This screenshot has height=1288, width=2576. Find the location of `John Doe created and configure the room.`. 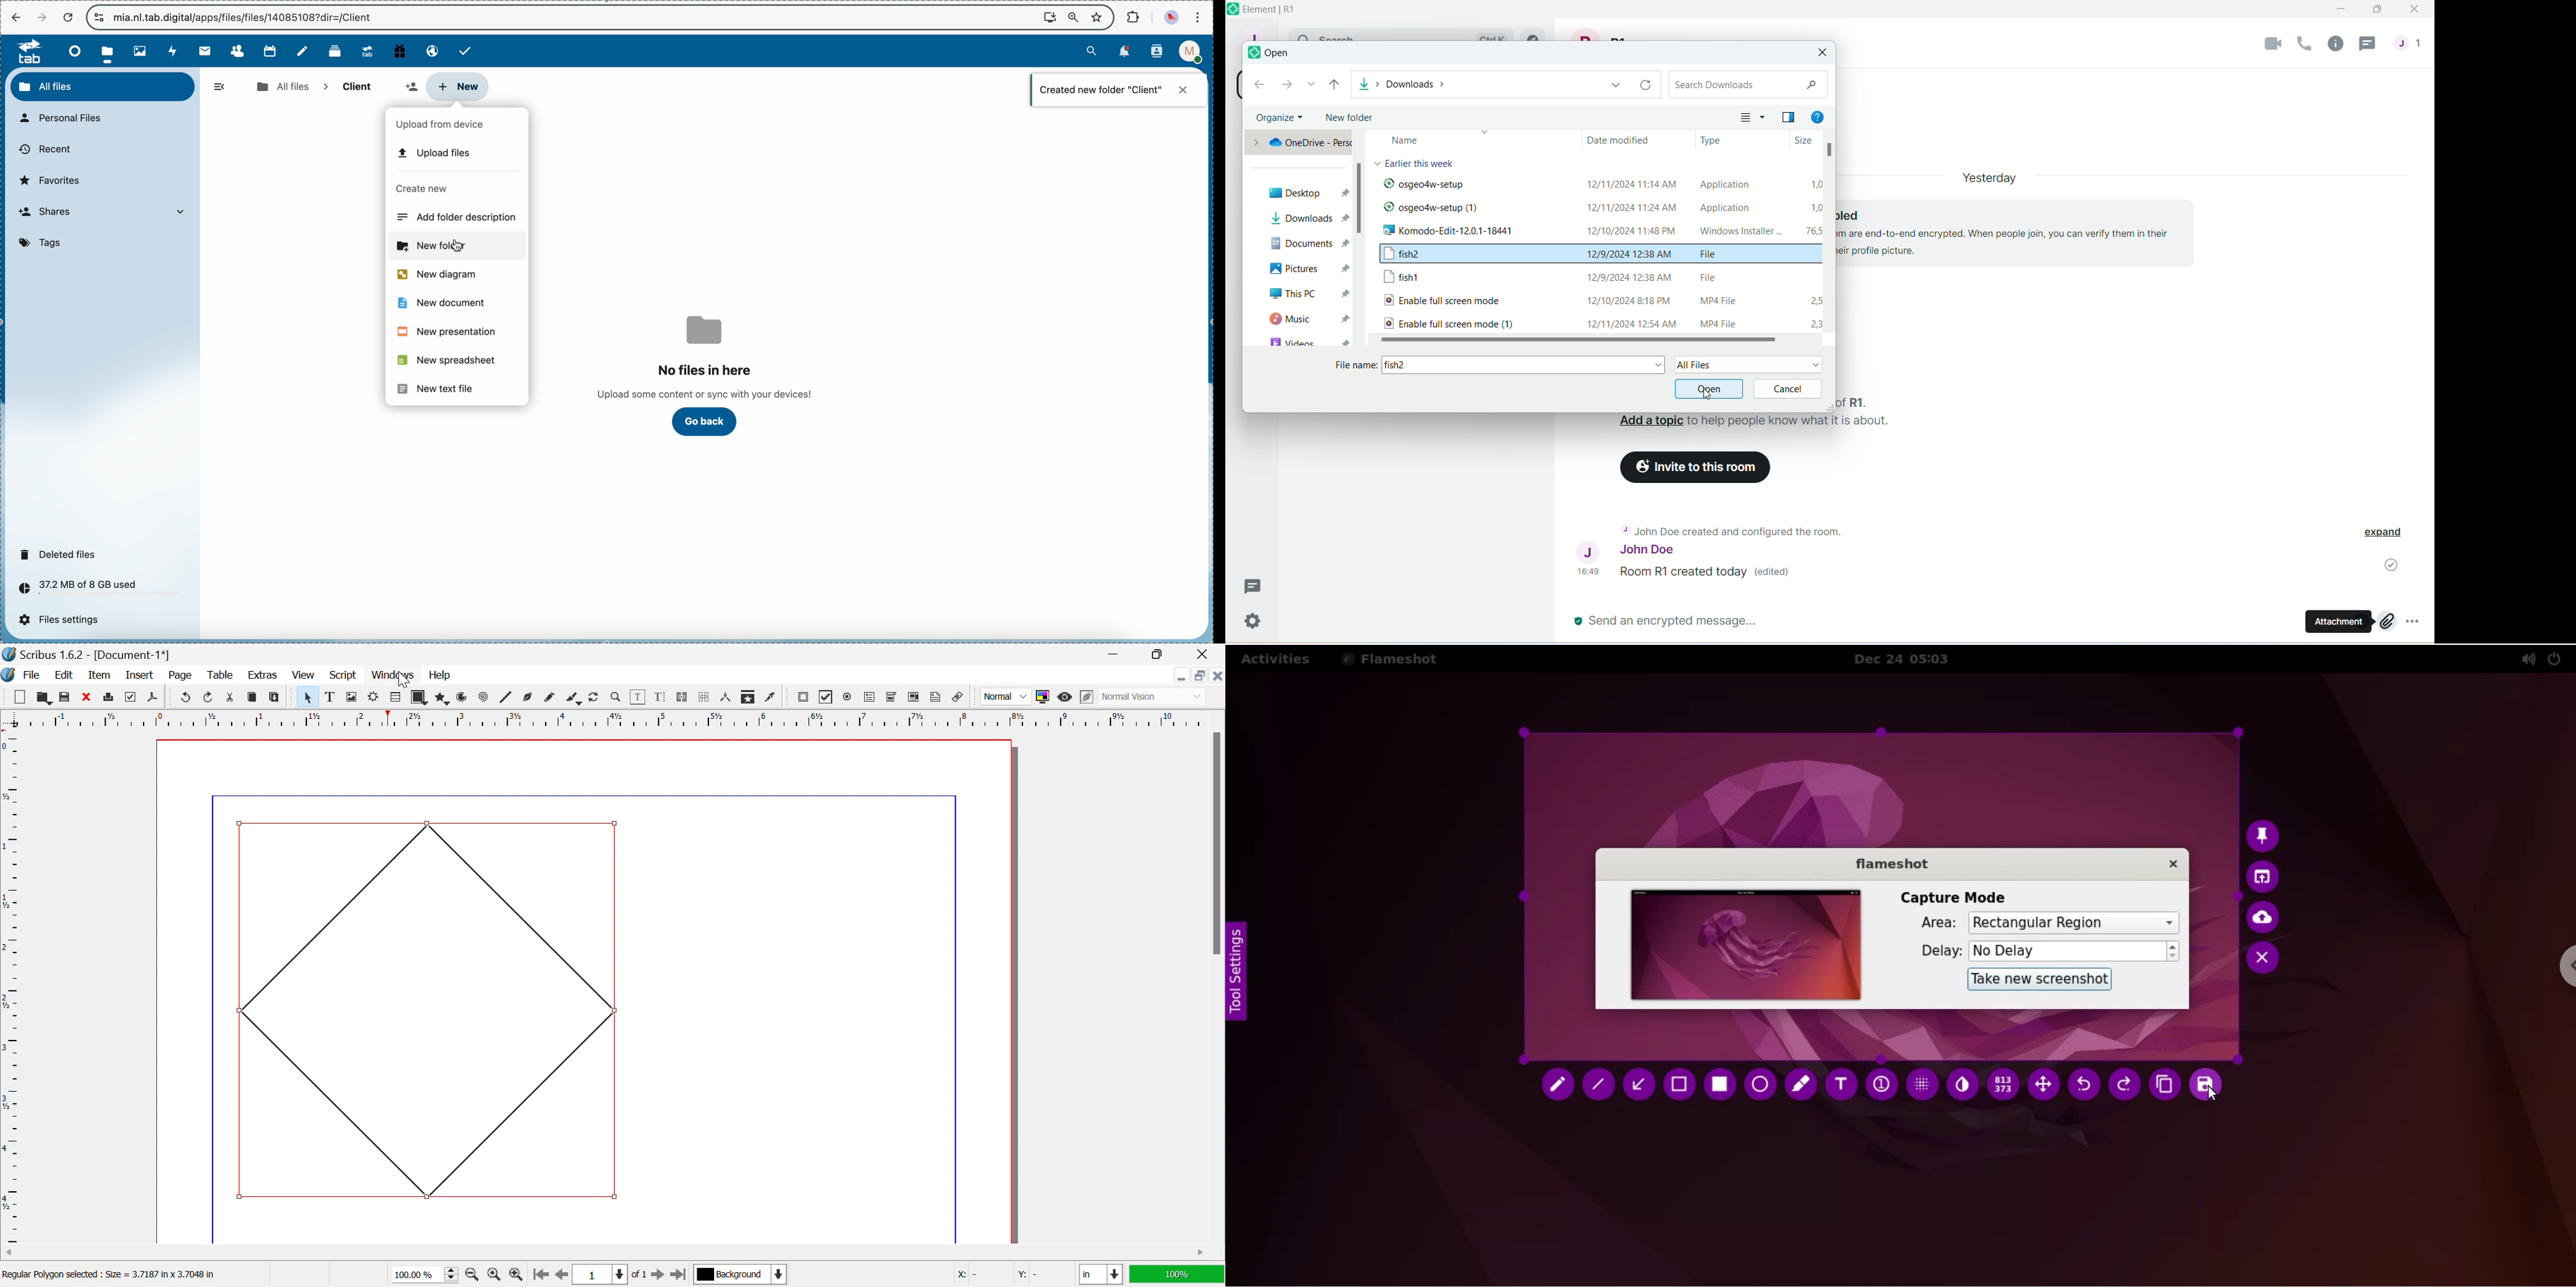

John Doe created and configure the room. is located at coordinates (1727, 530).